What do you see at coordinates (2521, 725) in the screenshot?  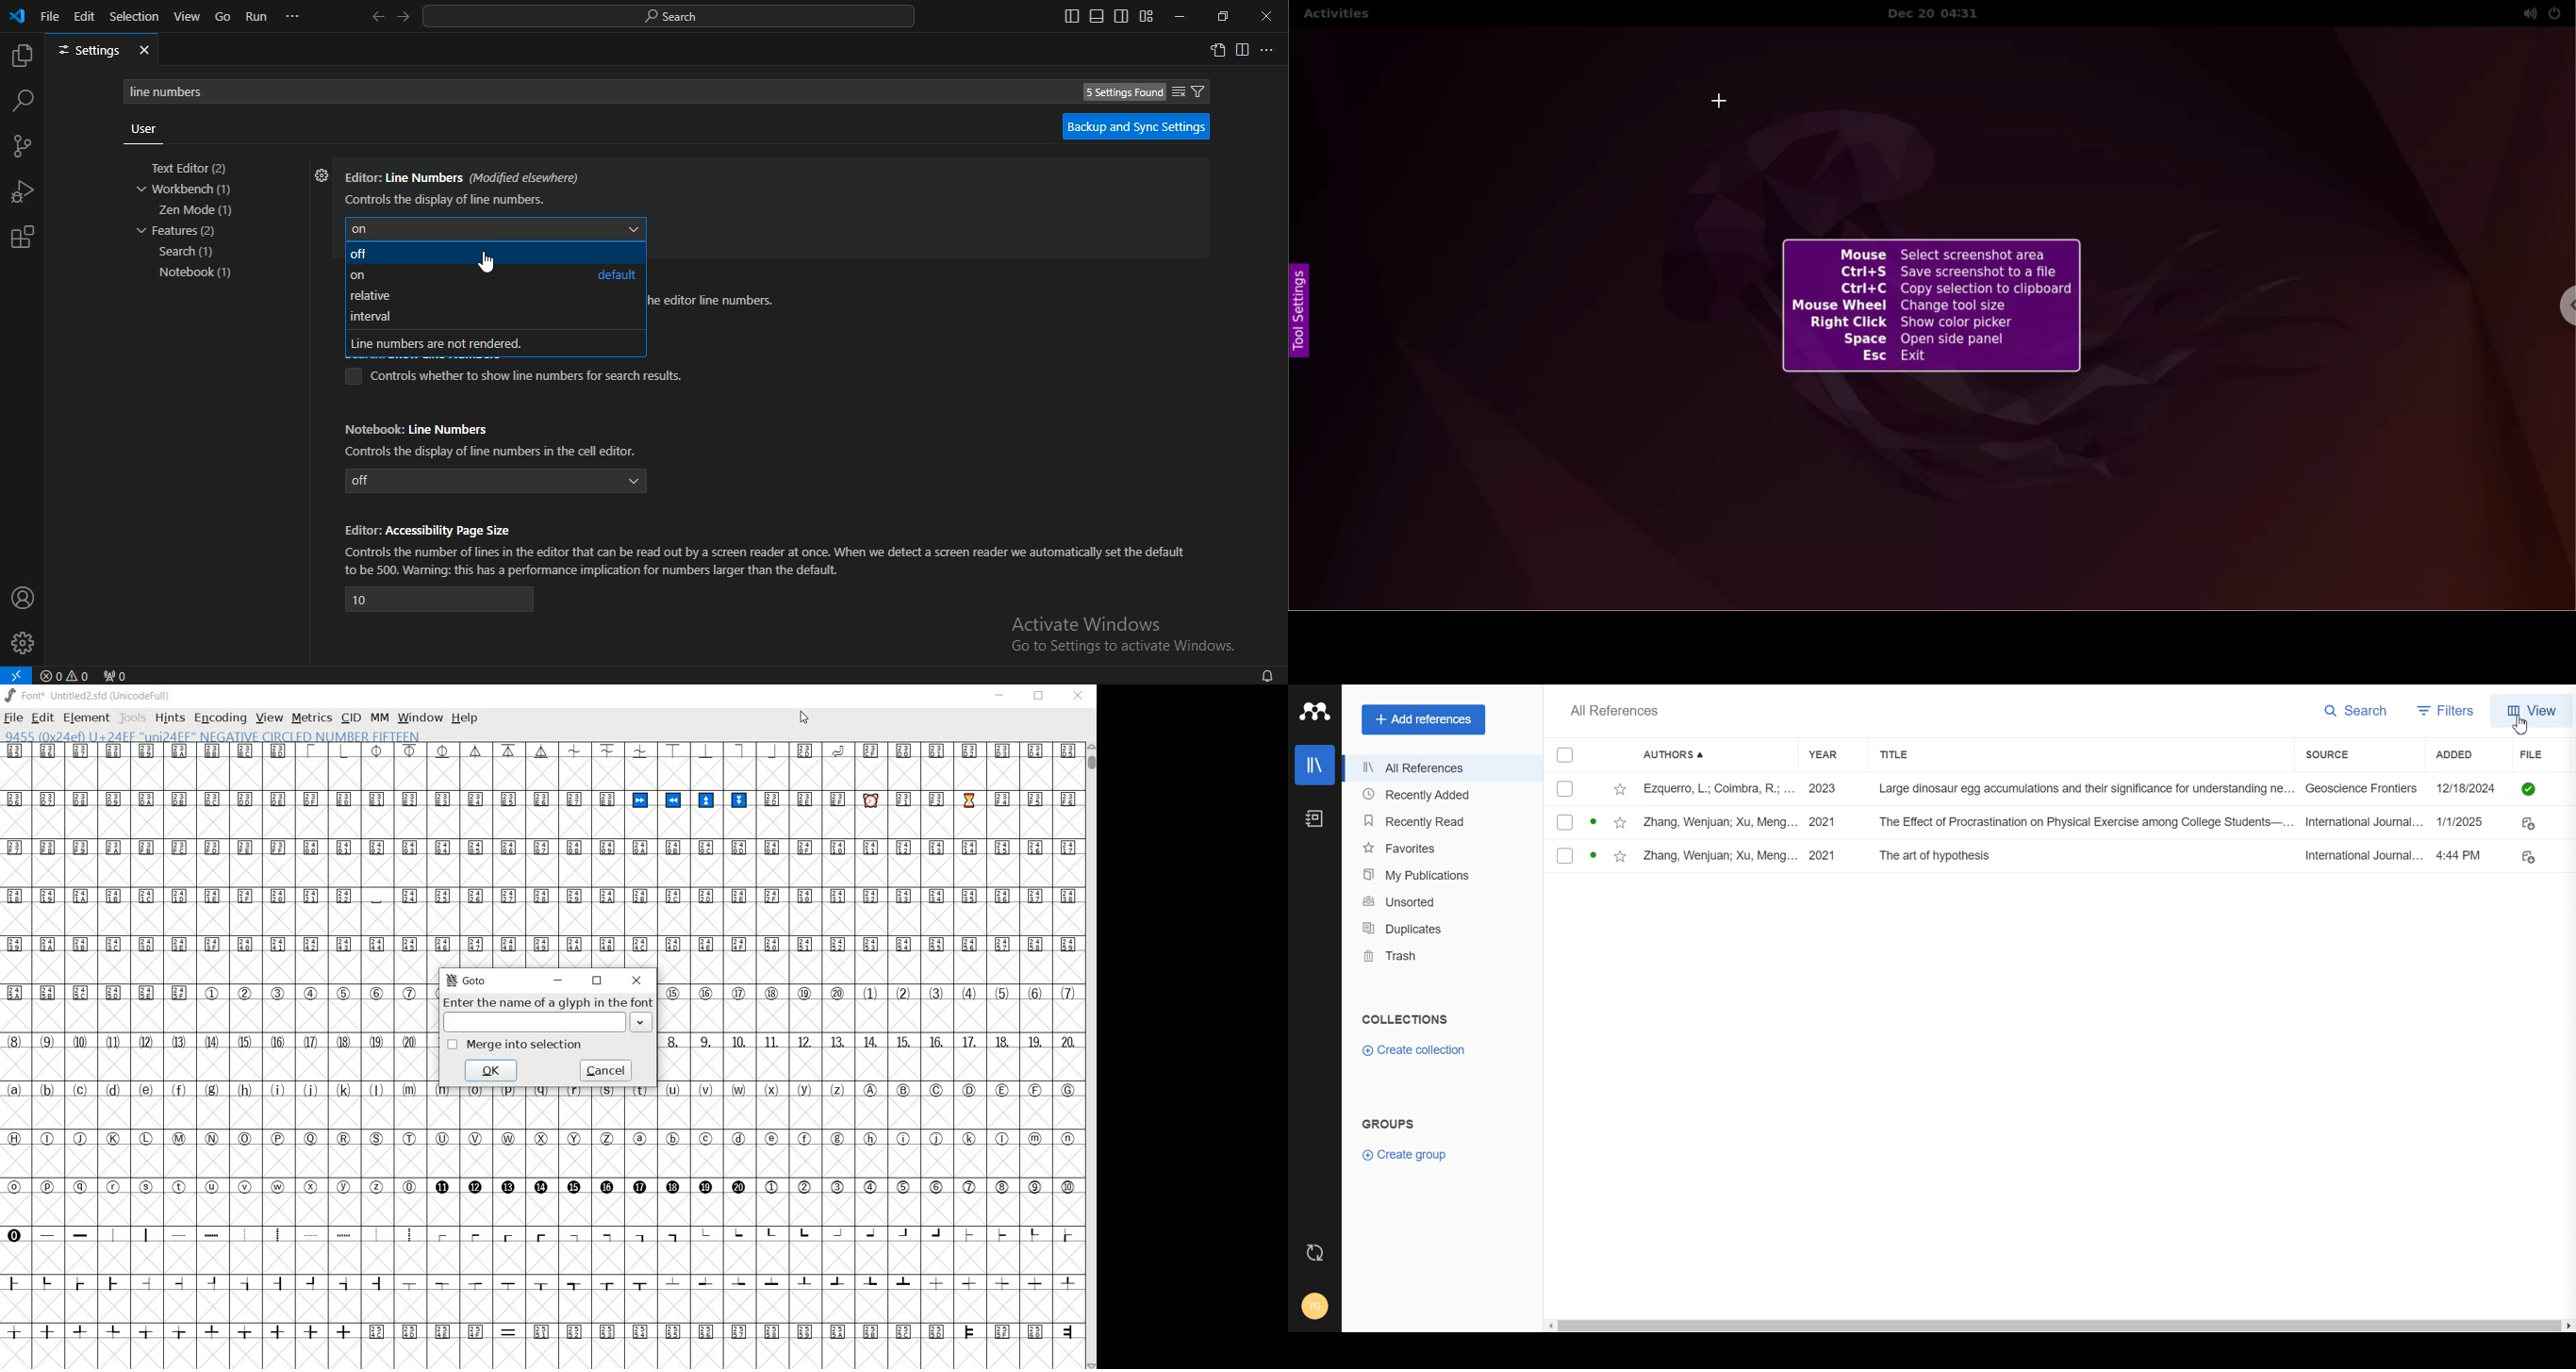 I see `Cursor` at bounding box center [2521, 725].